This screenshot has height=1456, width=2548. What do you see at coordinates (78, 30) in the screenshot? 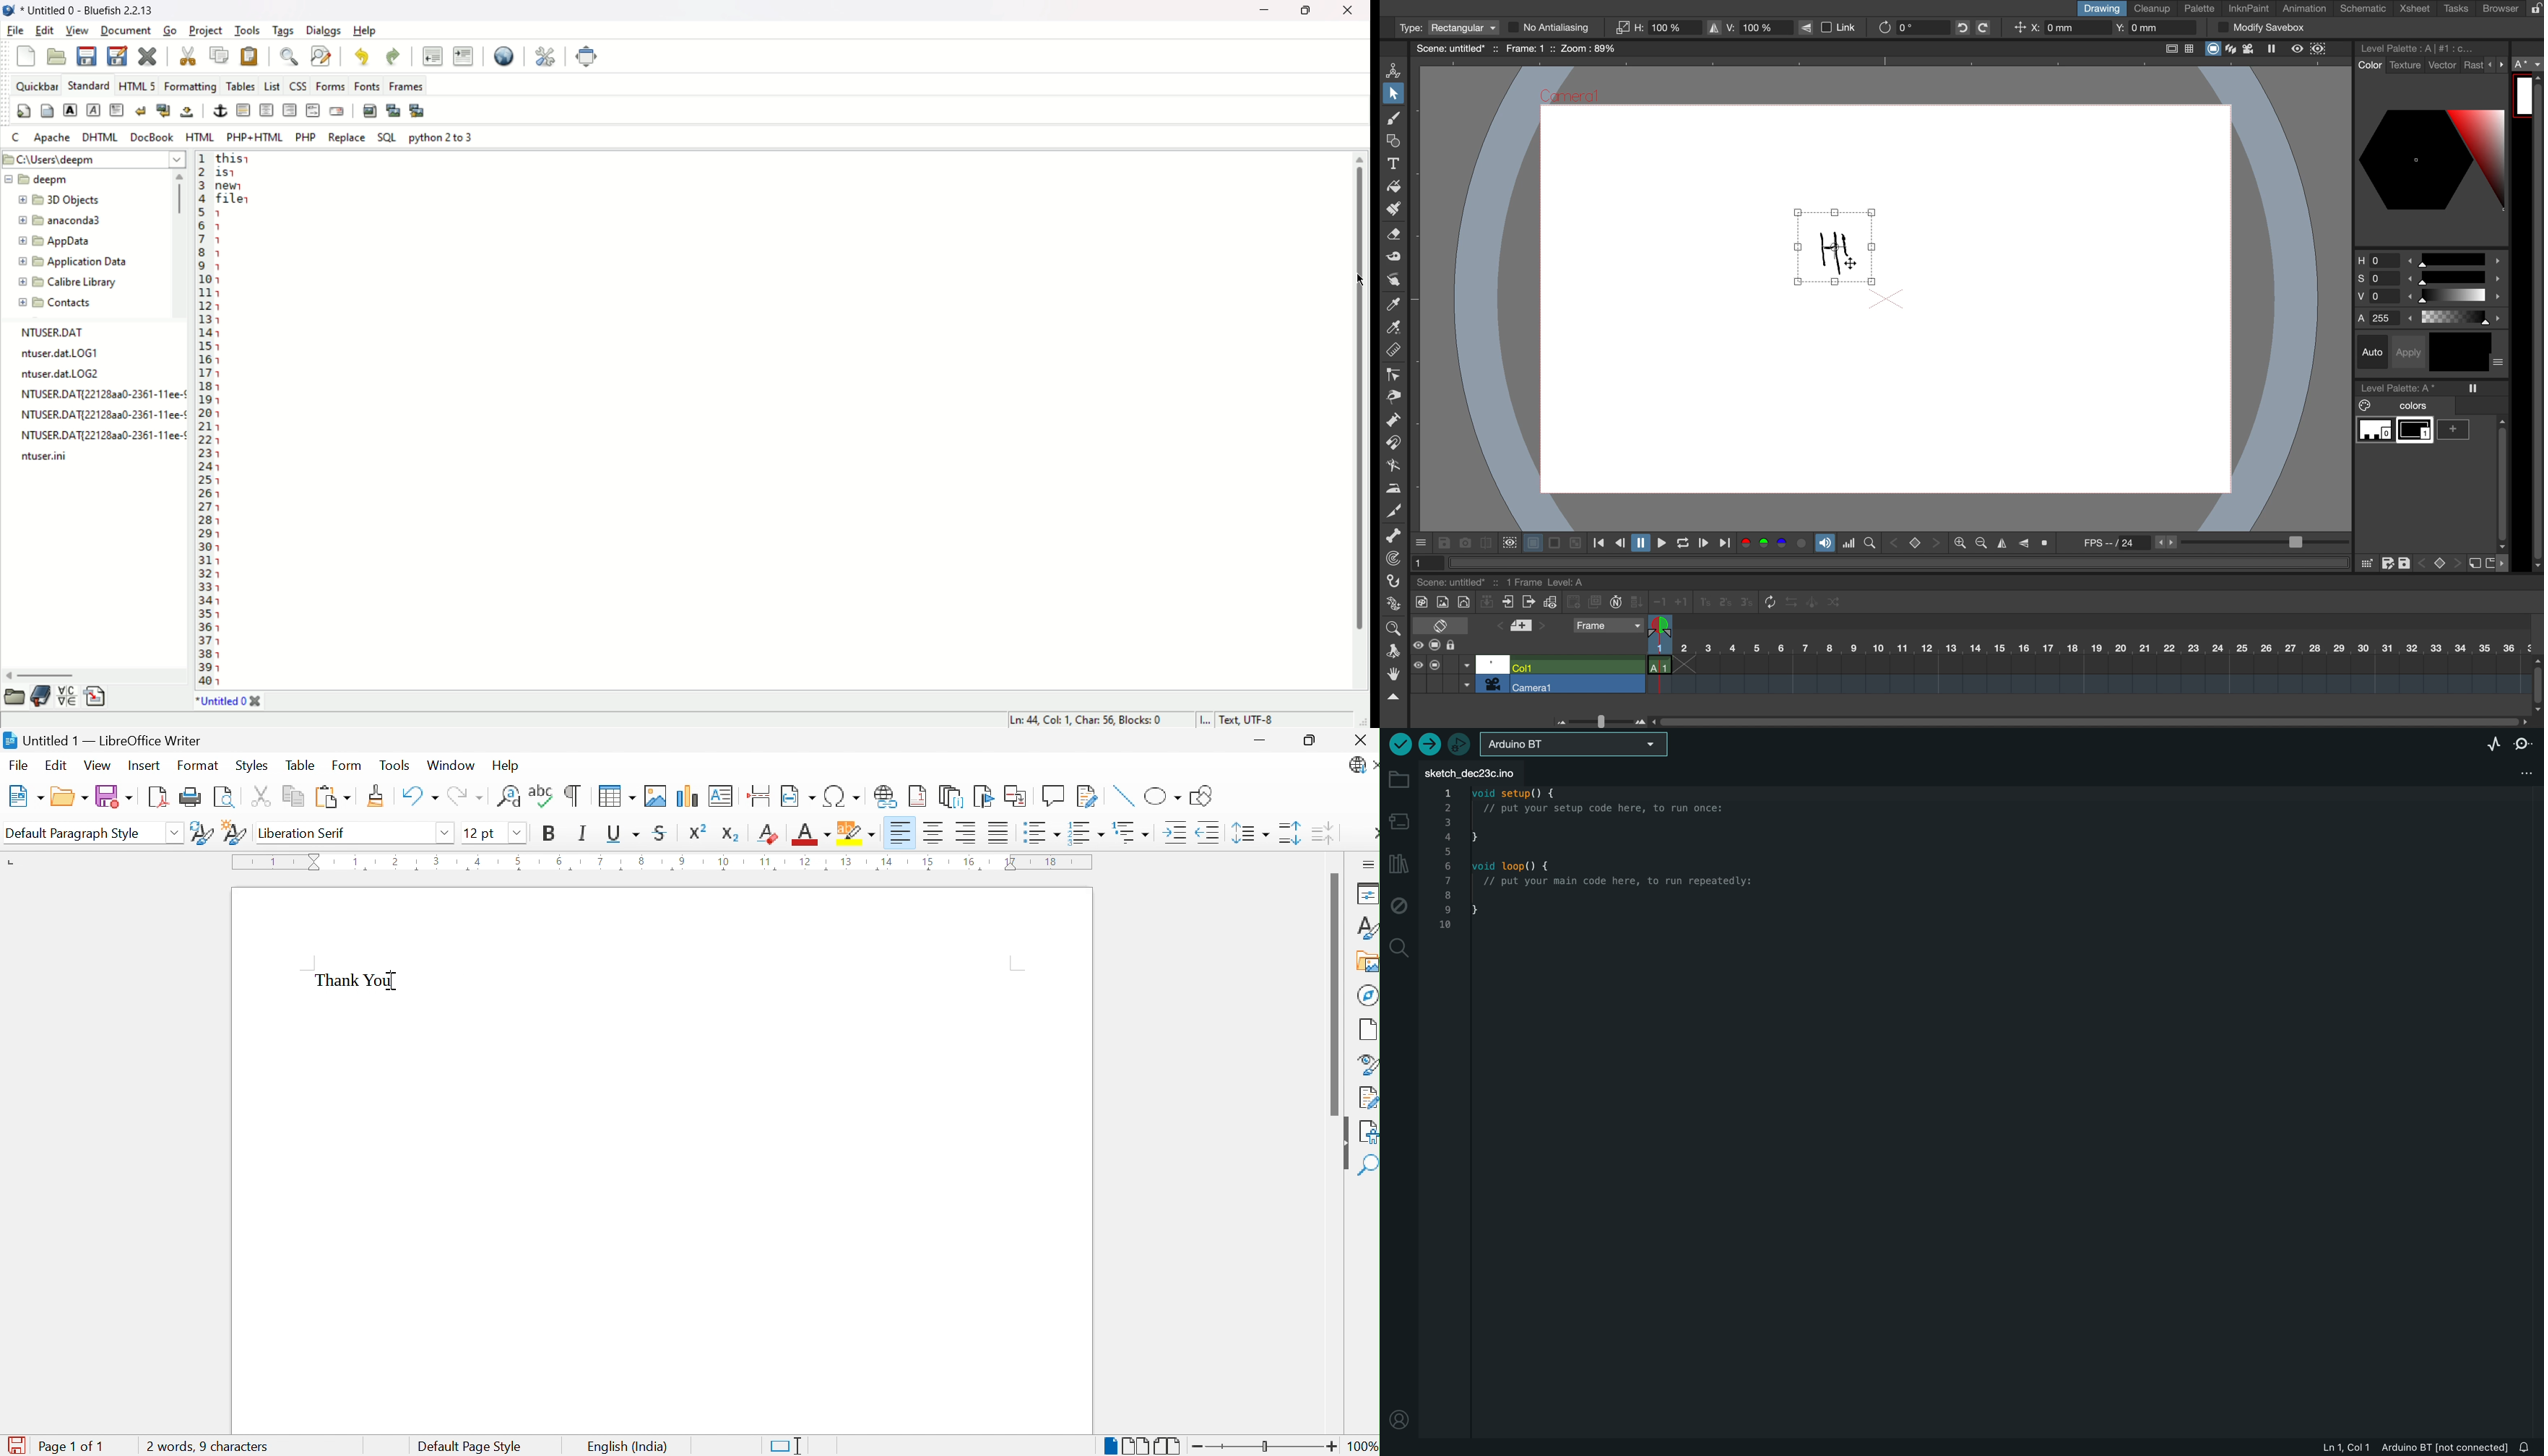
I see `view` at bounding box center [78, 30].